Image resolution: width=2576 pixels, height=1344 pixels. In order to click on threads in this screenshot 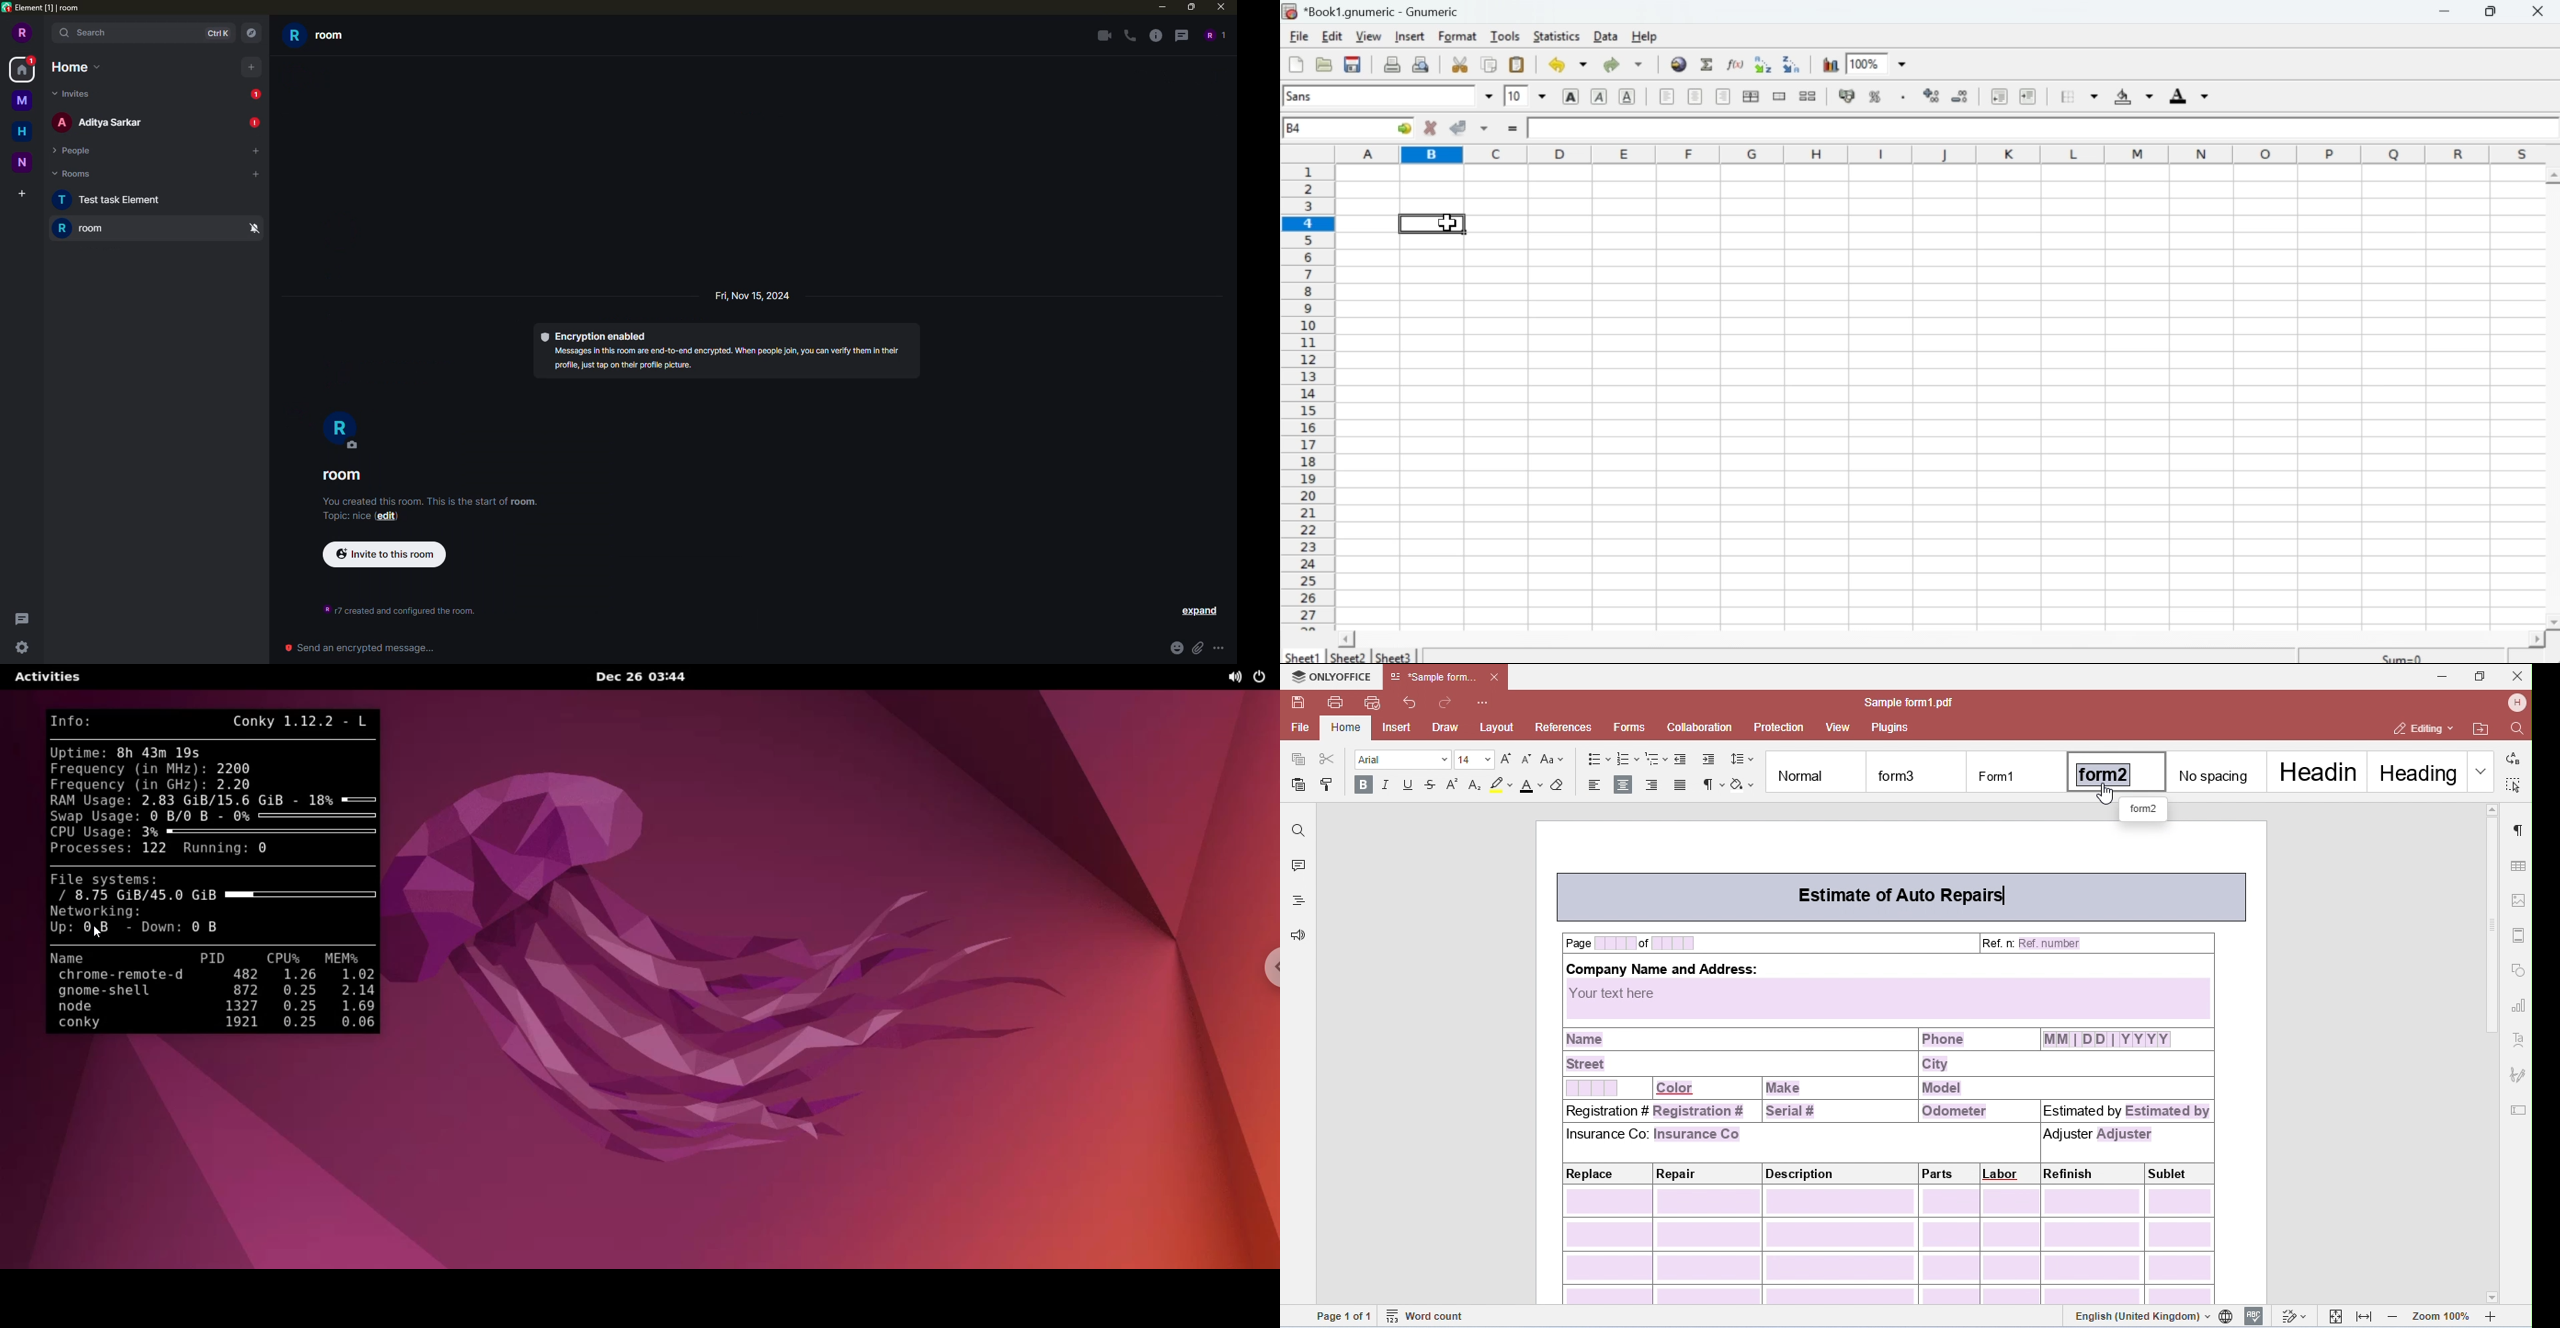, I will do `click(1182, 35)`.